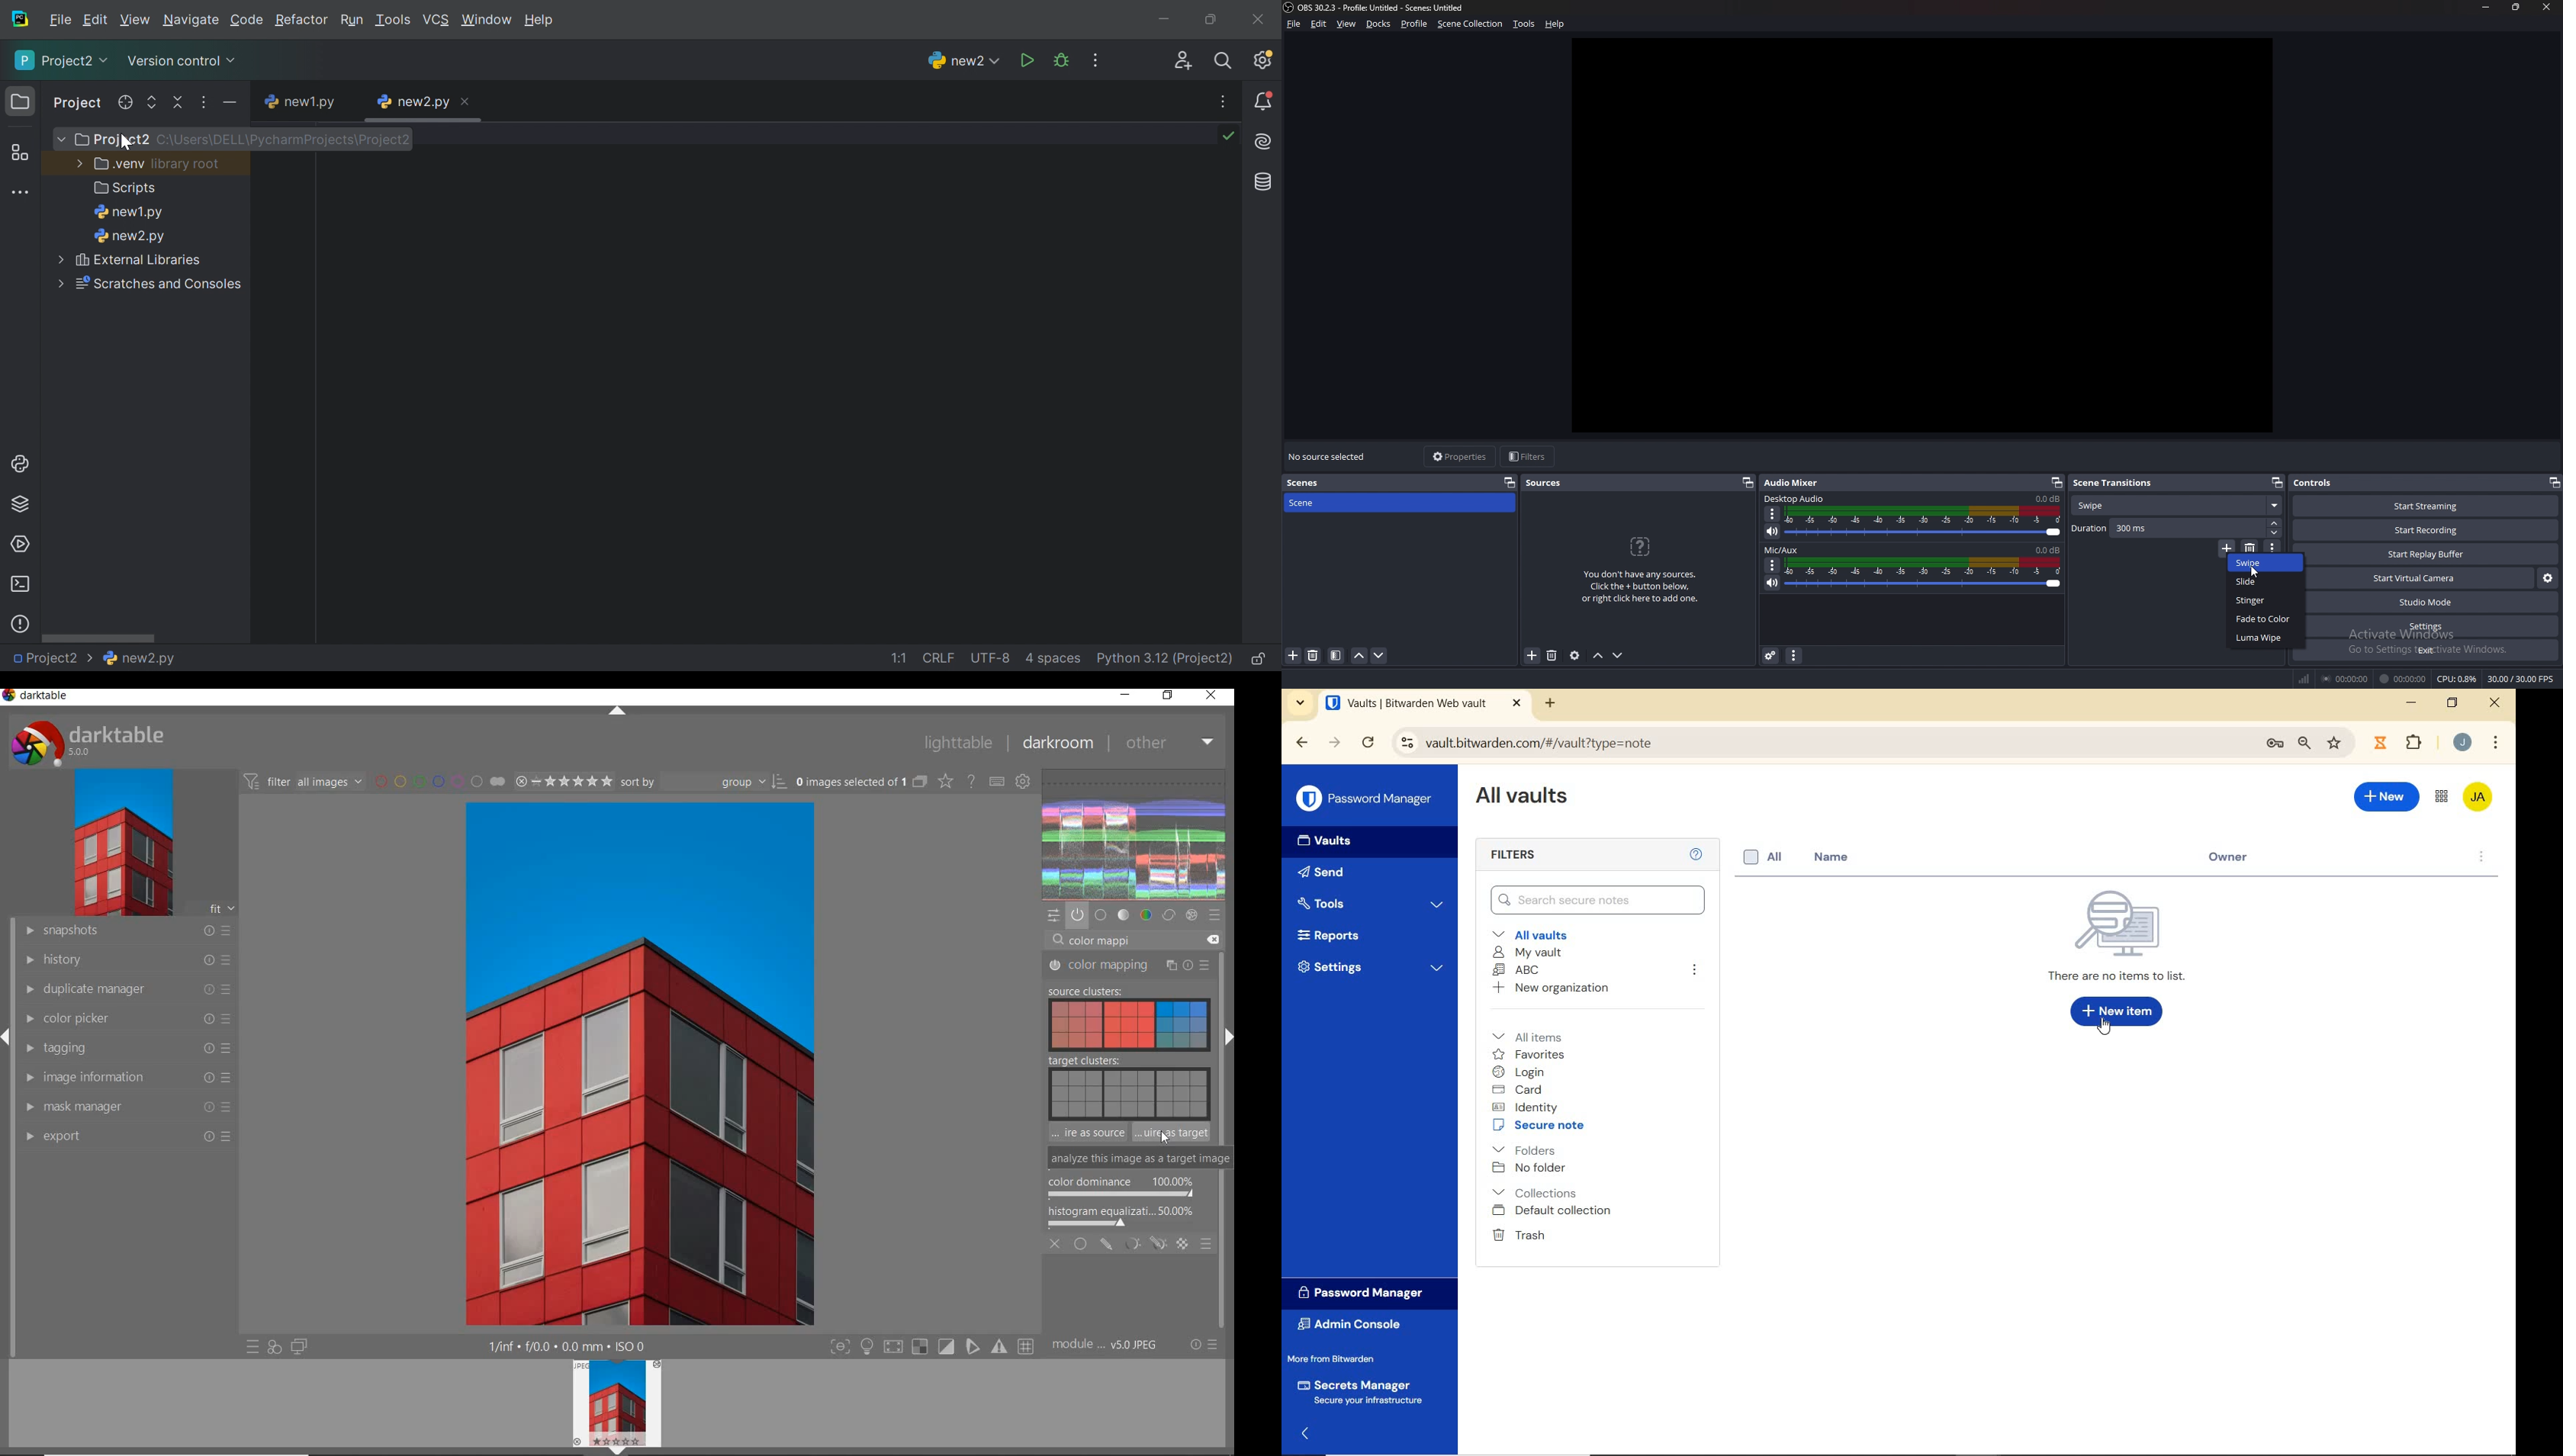 The height and width of the screenshot is (1456, 2576). What do you see at coordinates (1555, 24) in the screenshot?
I see `help` at bounding box center [1555, 24].